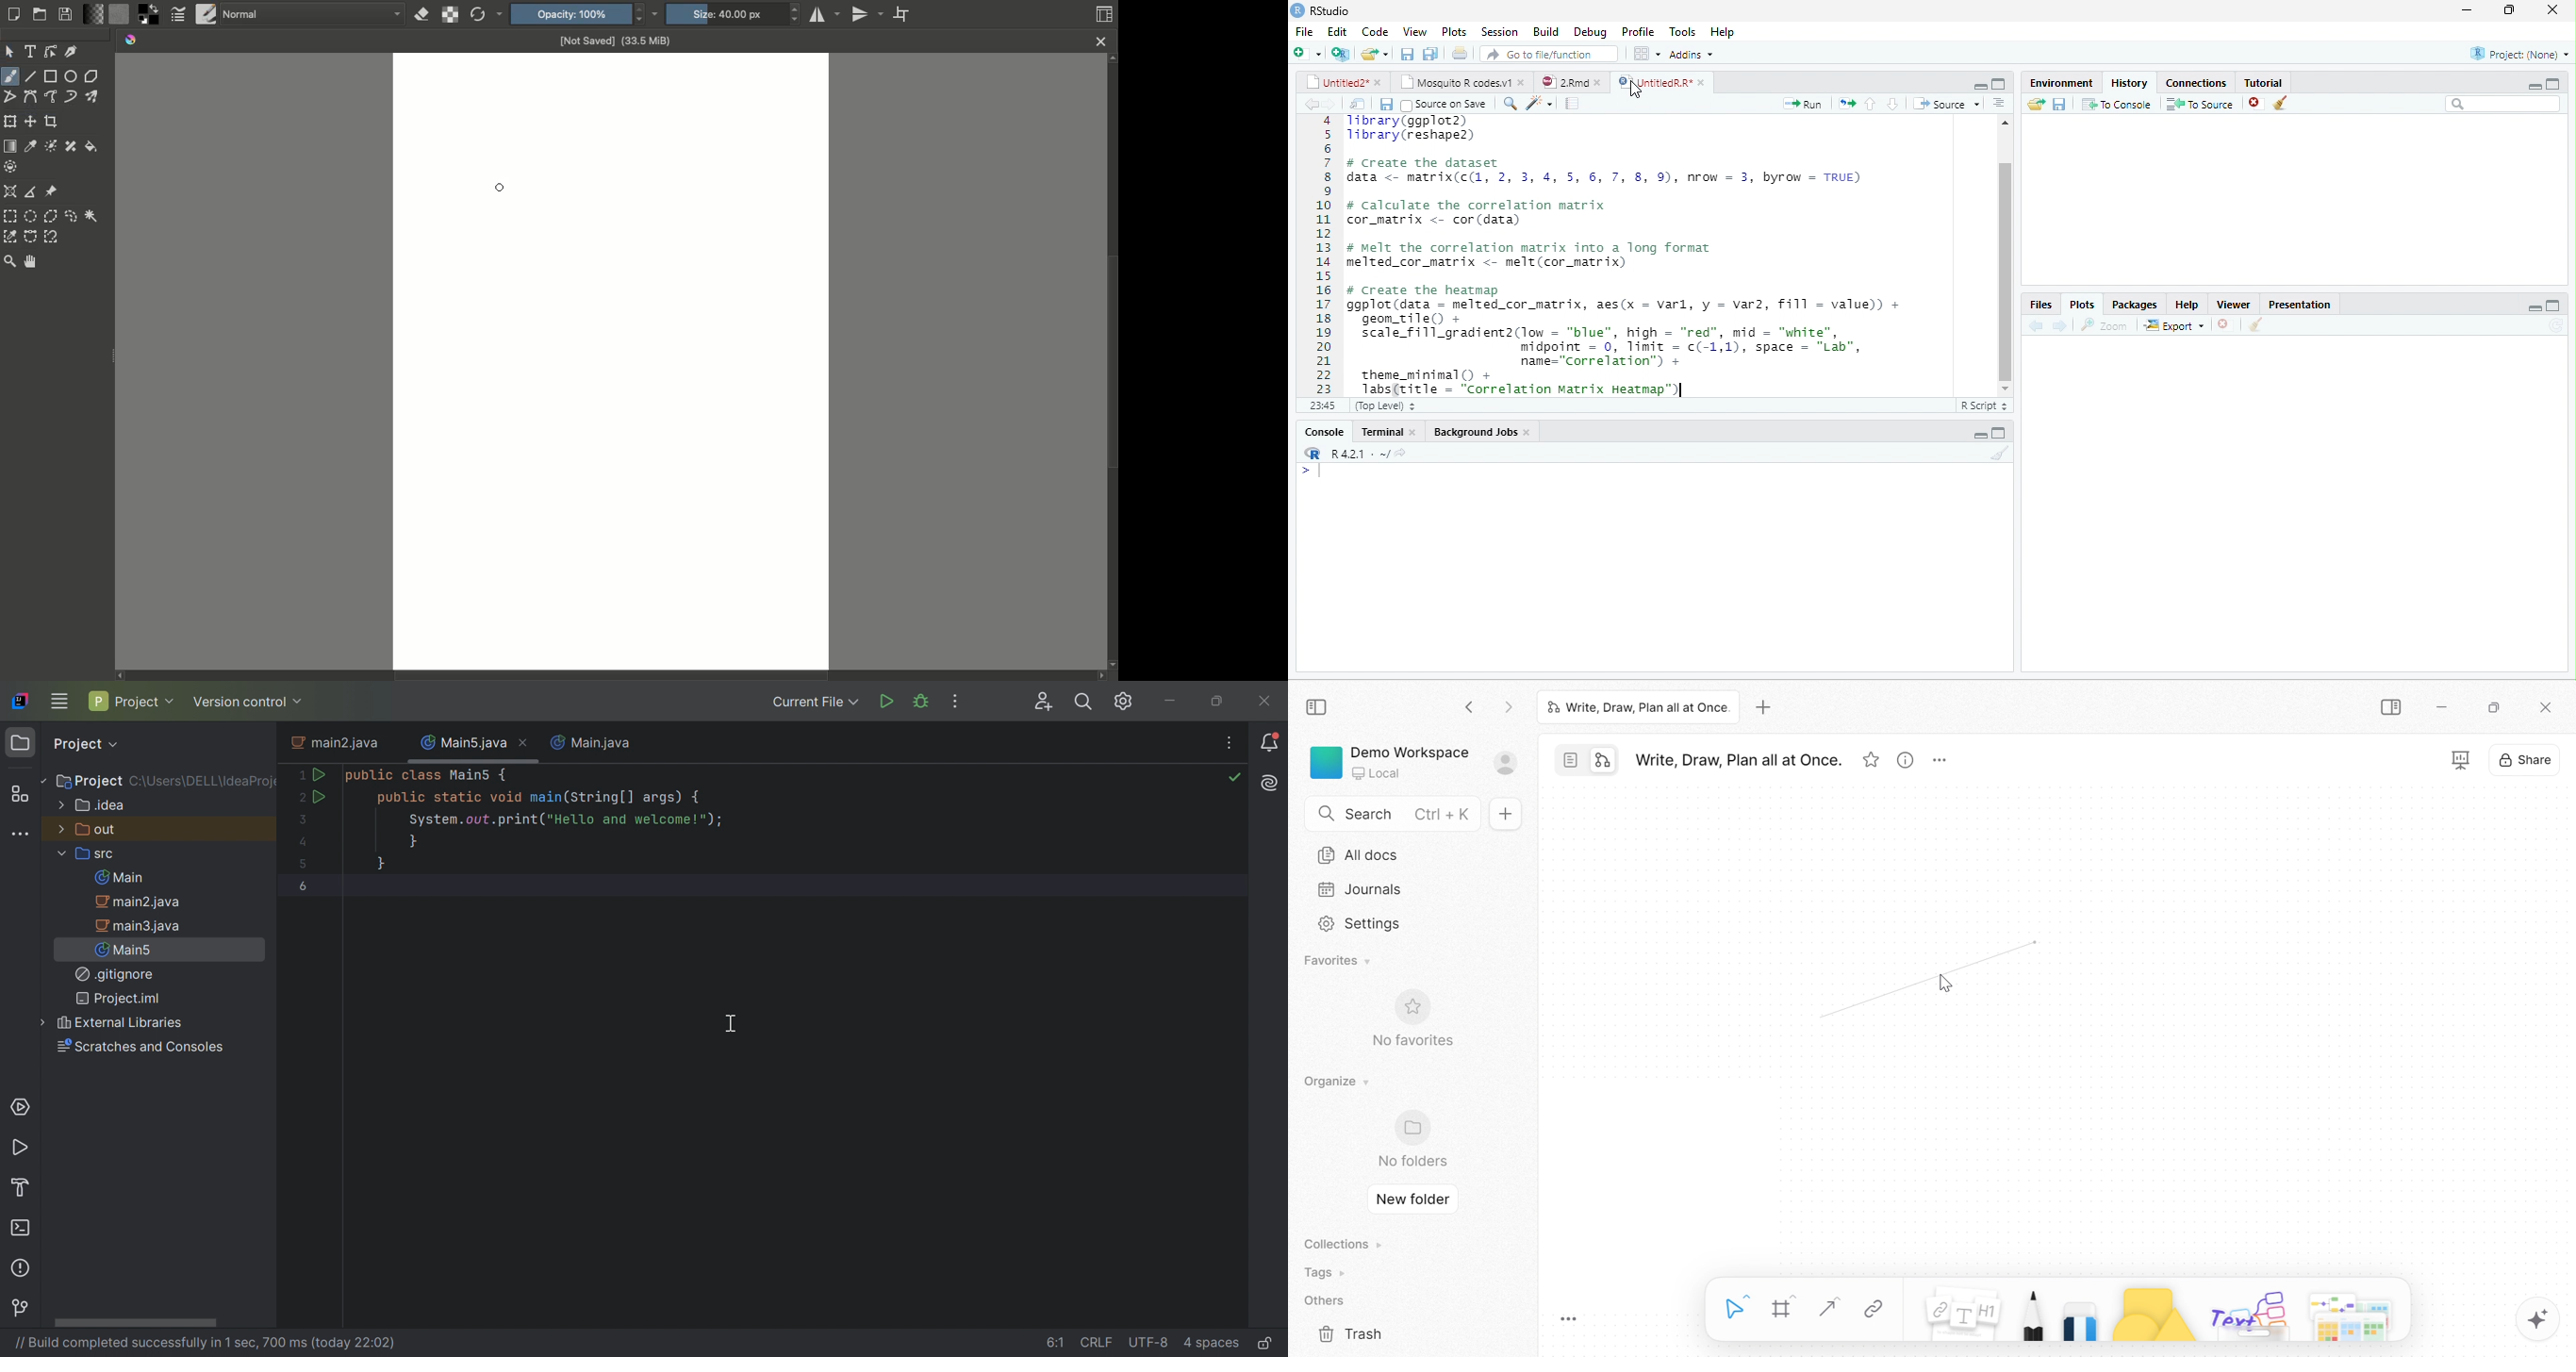 Image resolution: width=2576 pixels, height=1372 pixels. What do you see at coordinates (1868, 102) in the screenshot?
I see `previous` at bounding box center [1868, 102].